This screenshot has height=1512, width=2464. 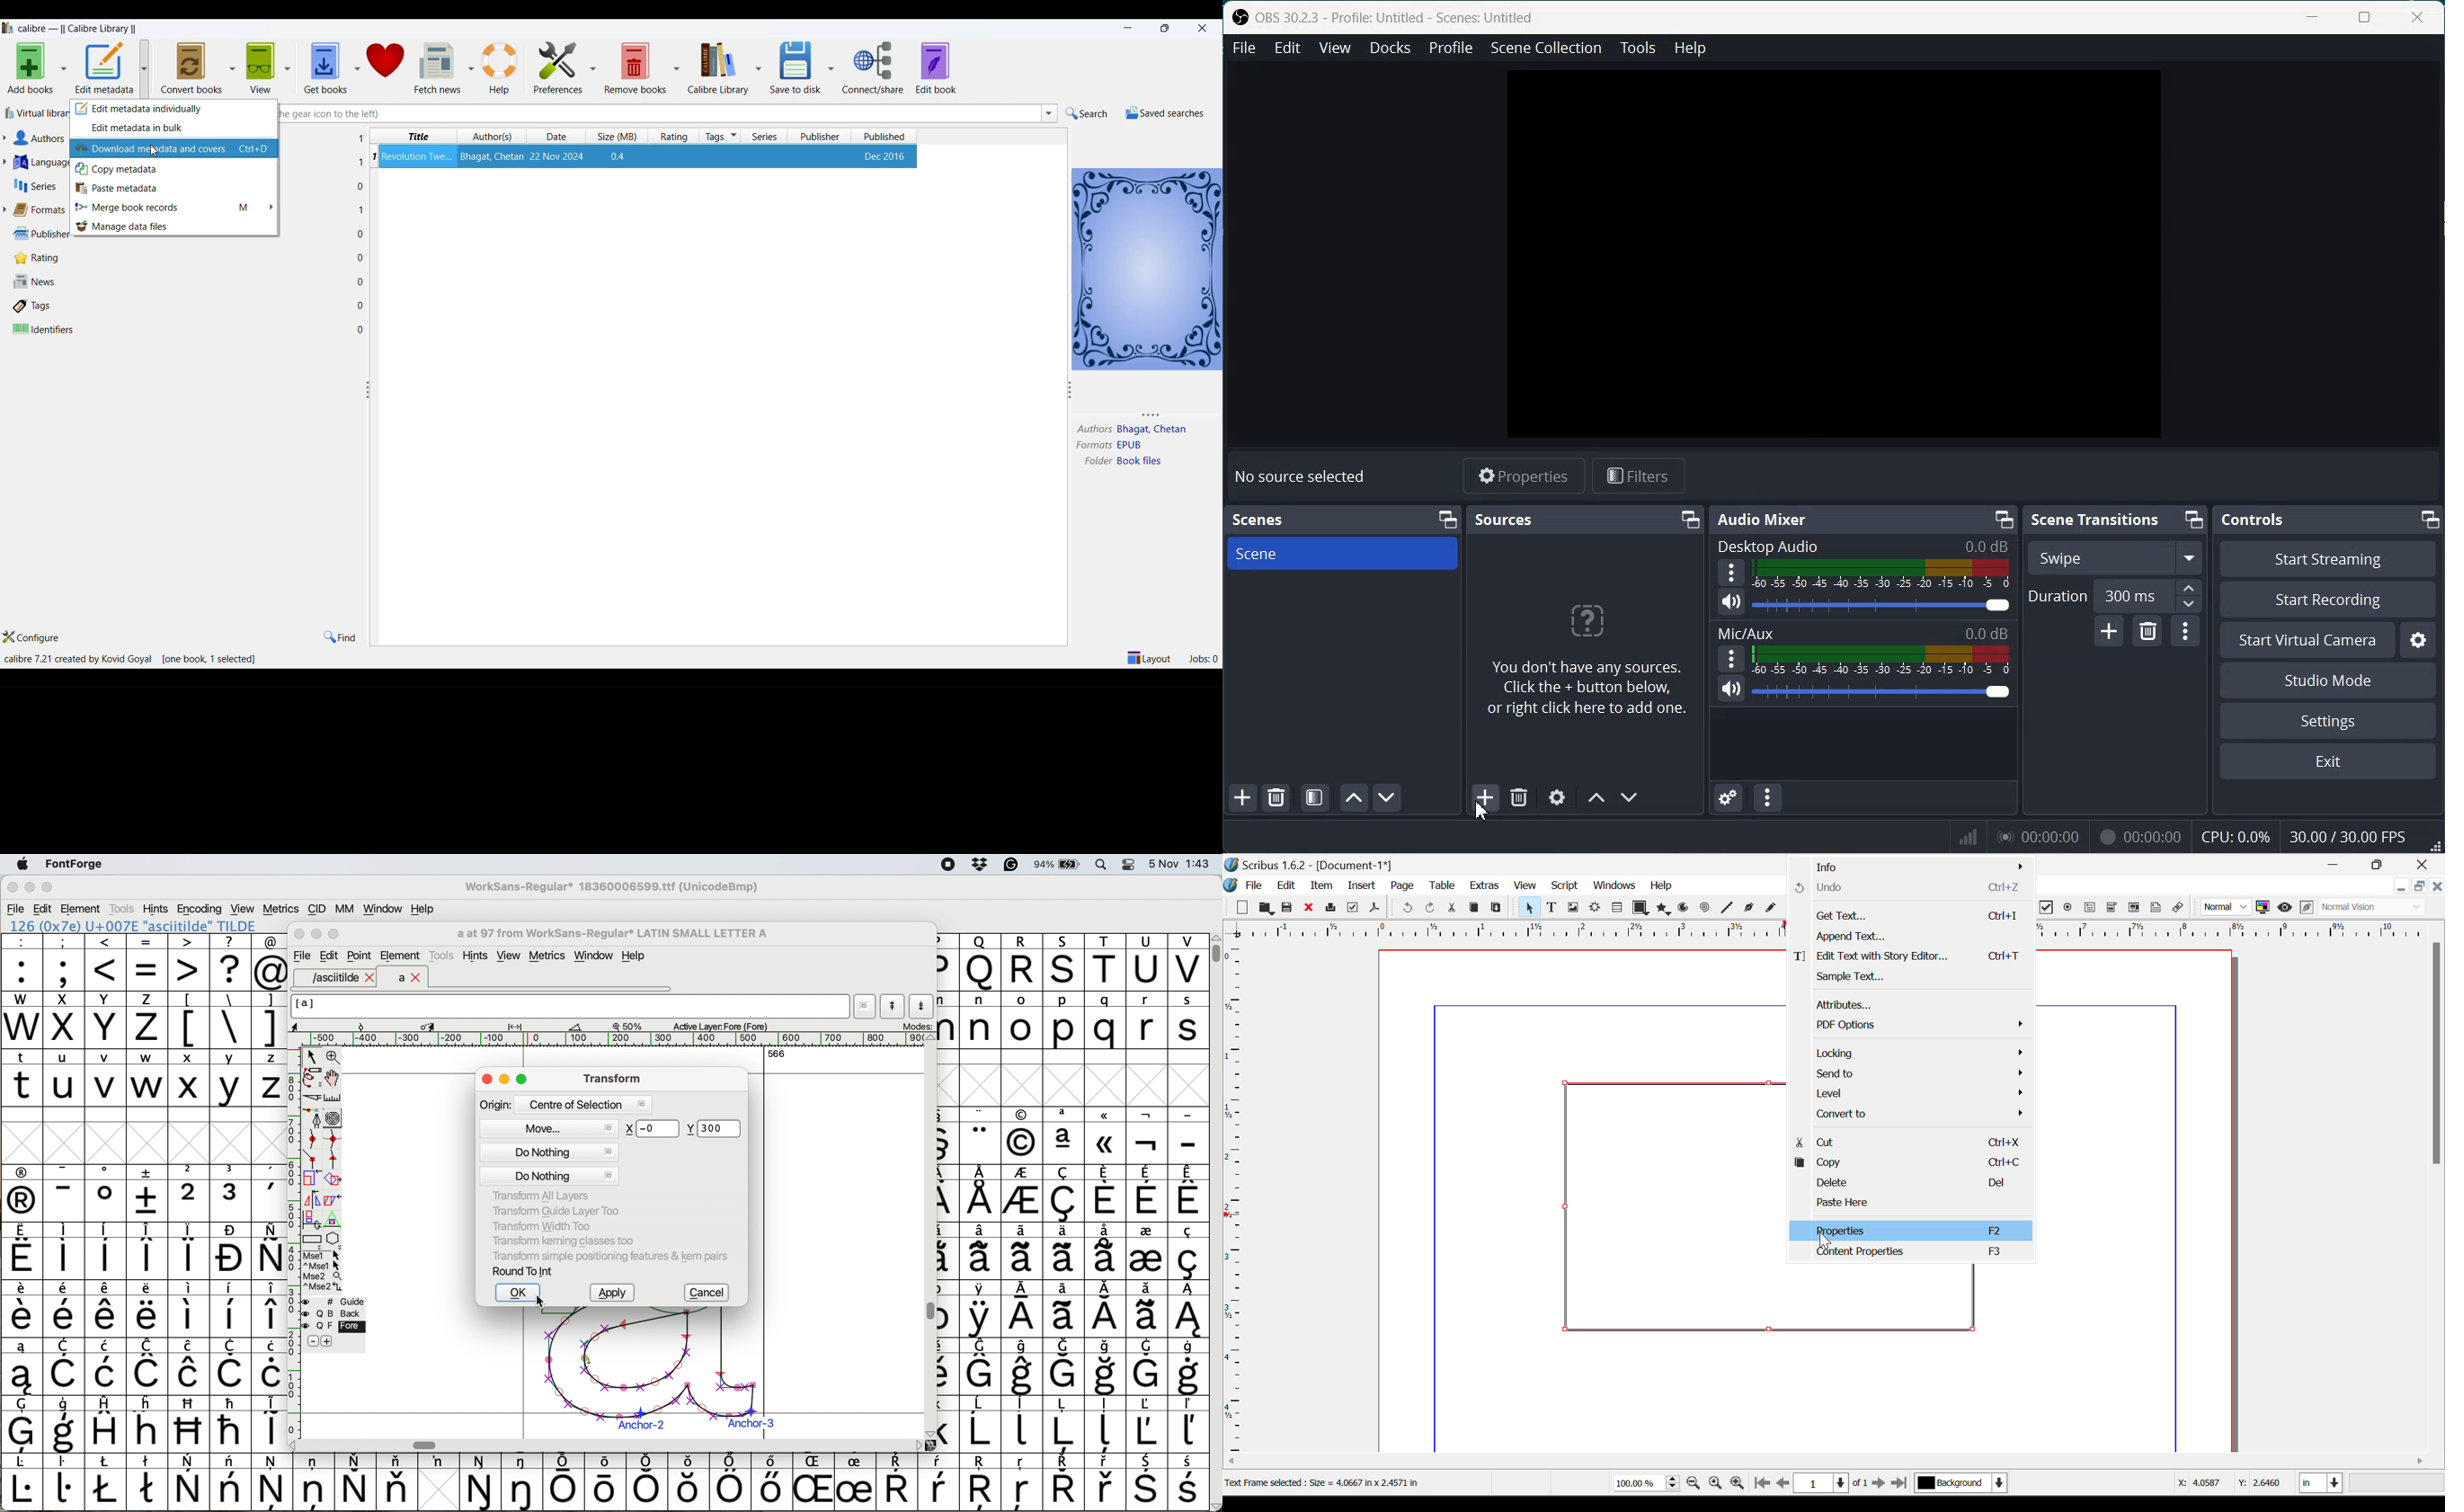 I want to click on download metadata and covers, so click(x=152, y=149).